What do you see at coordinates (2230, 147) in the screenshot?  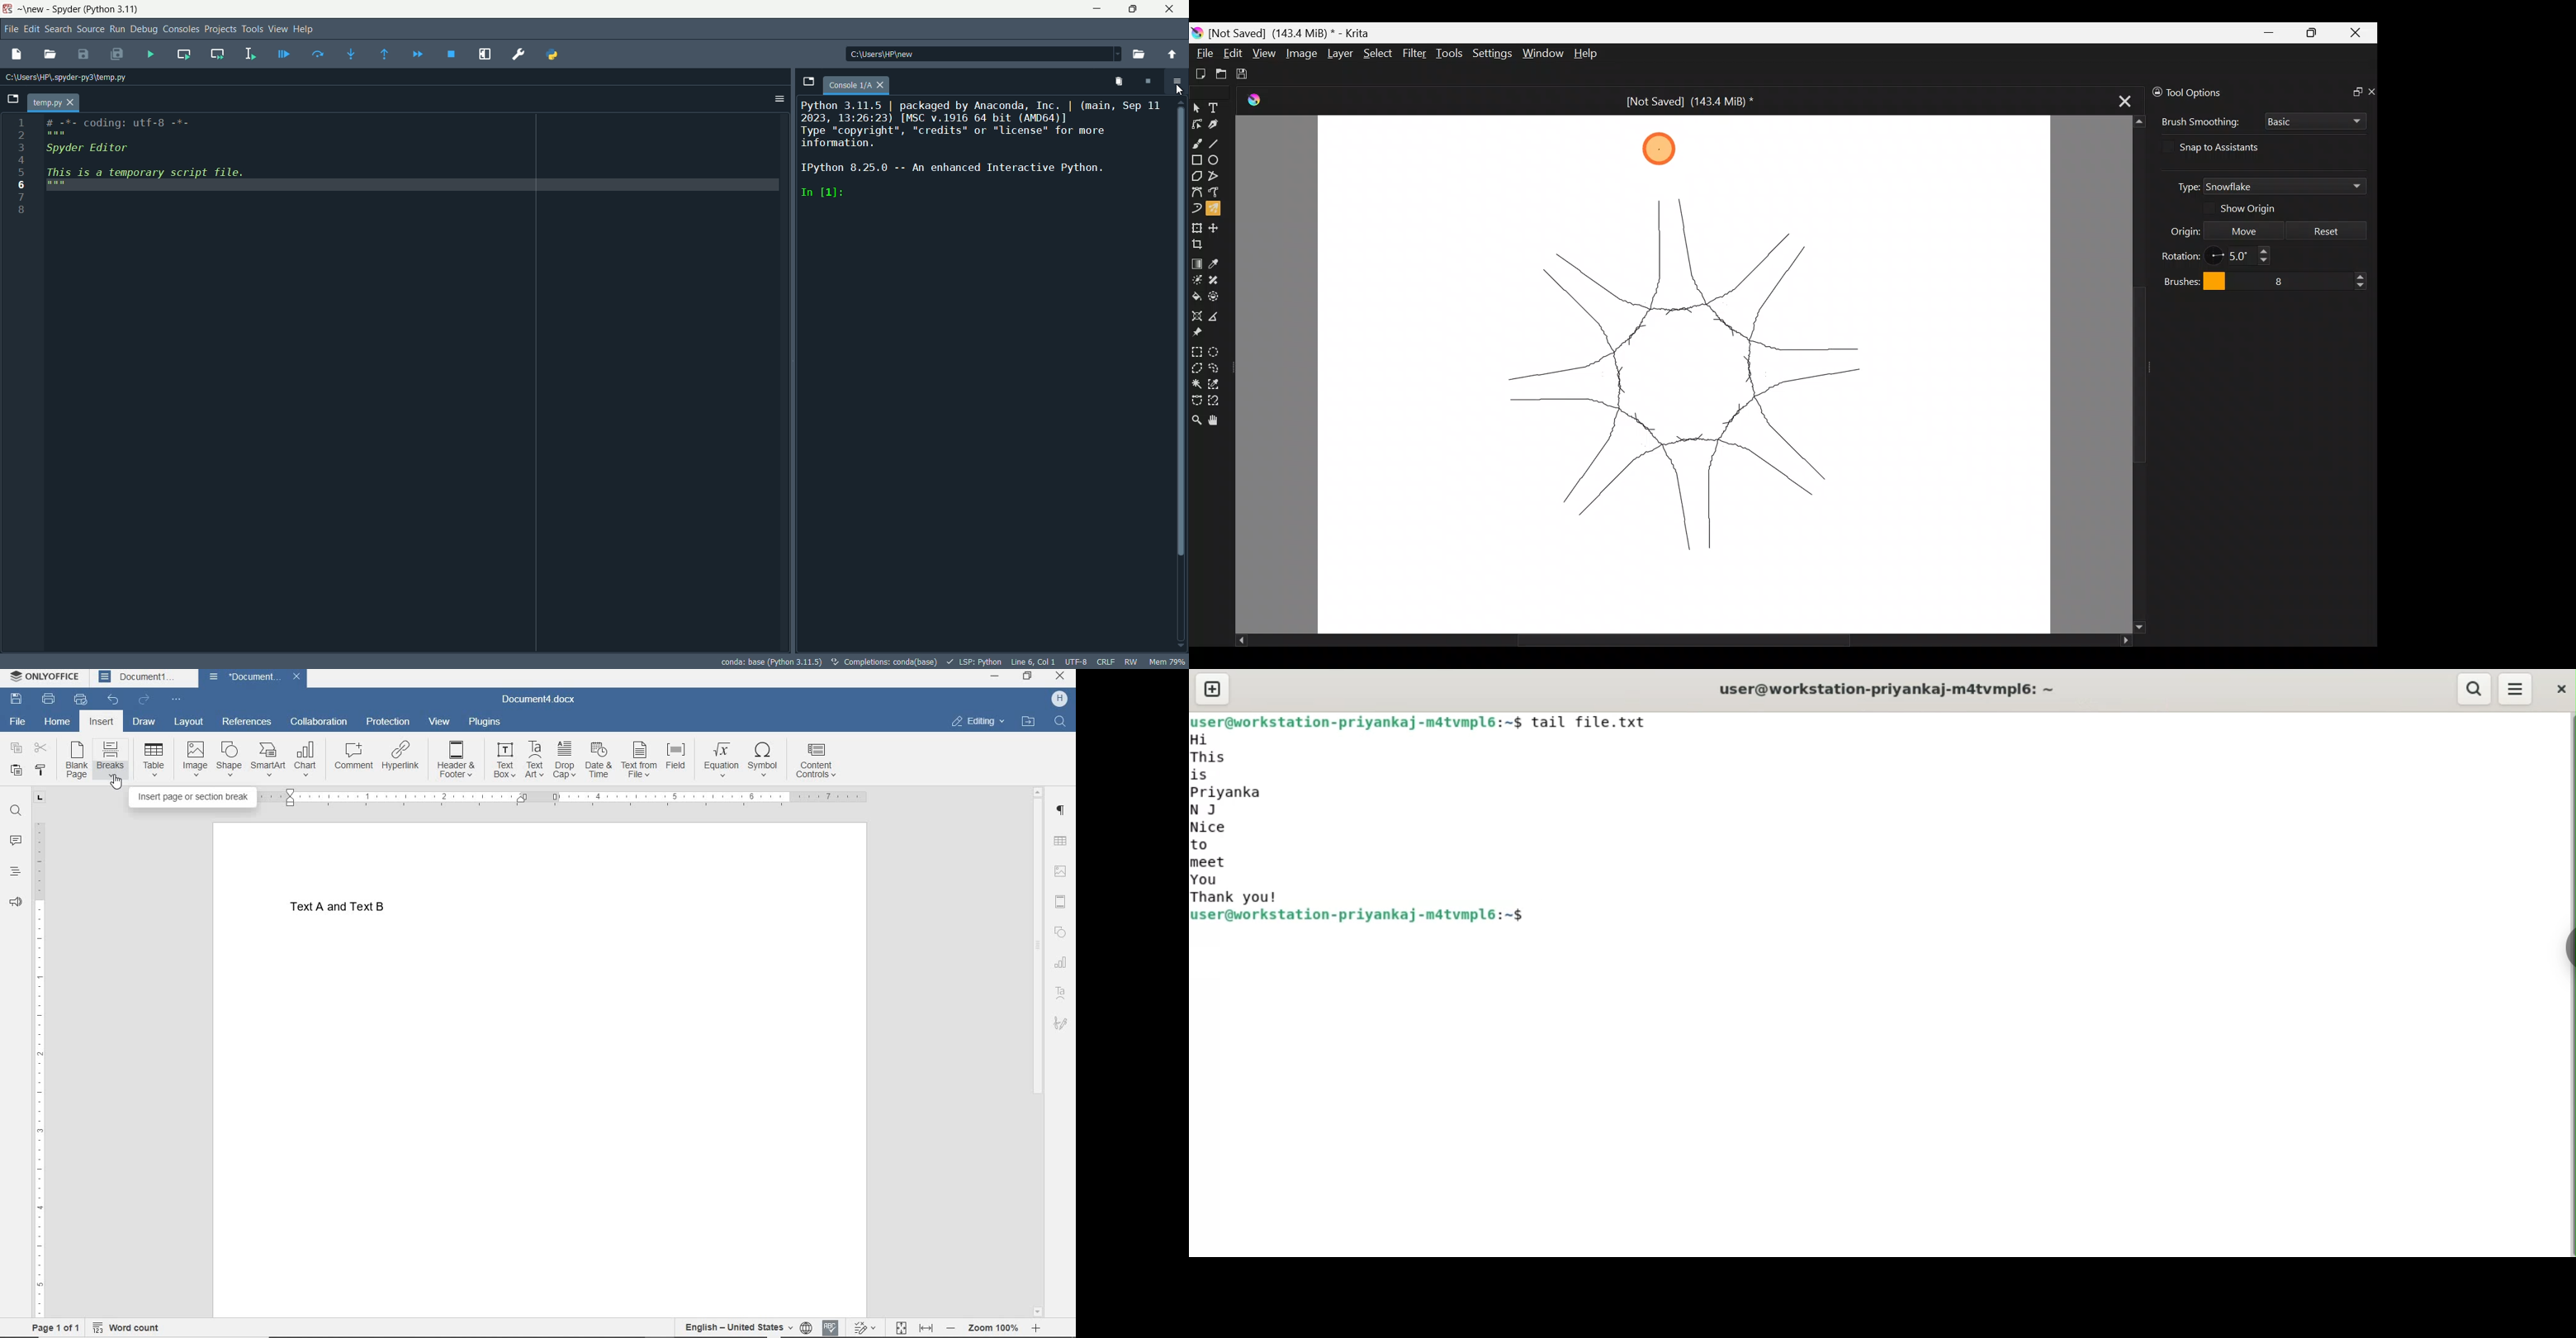 I see `Snap to assistants` at bounding box center [2230, 147].